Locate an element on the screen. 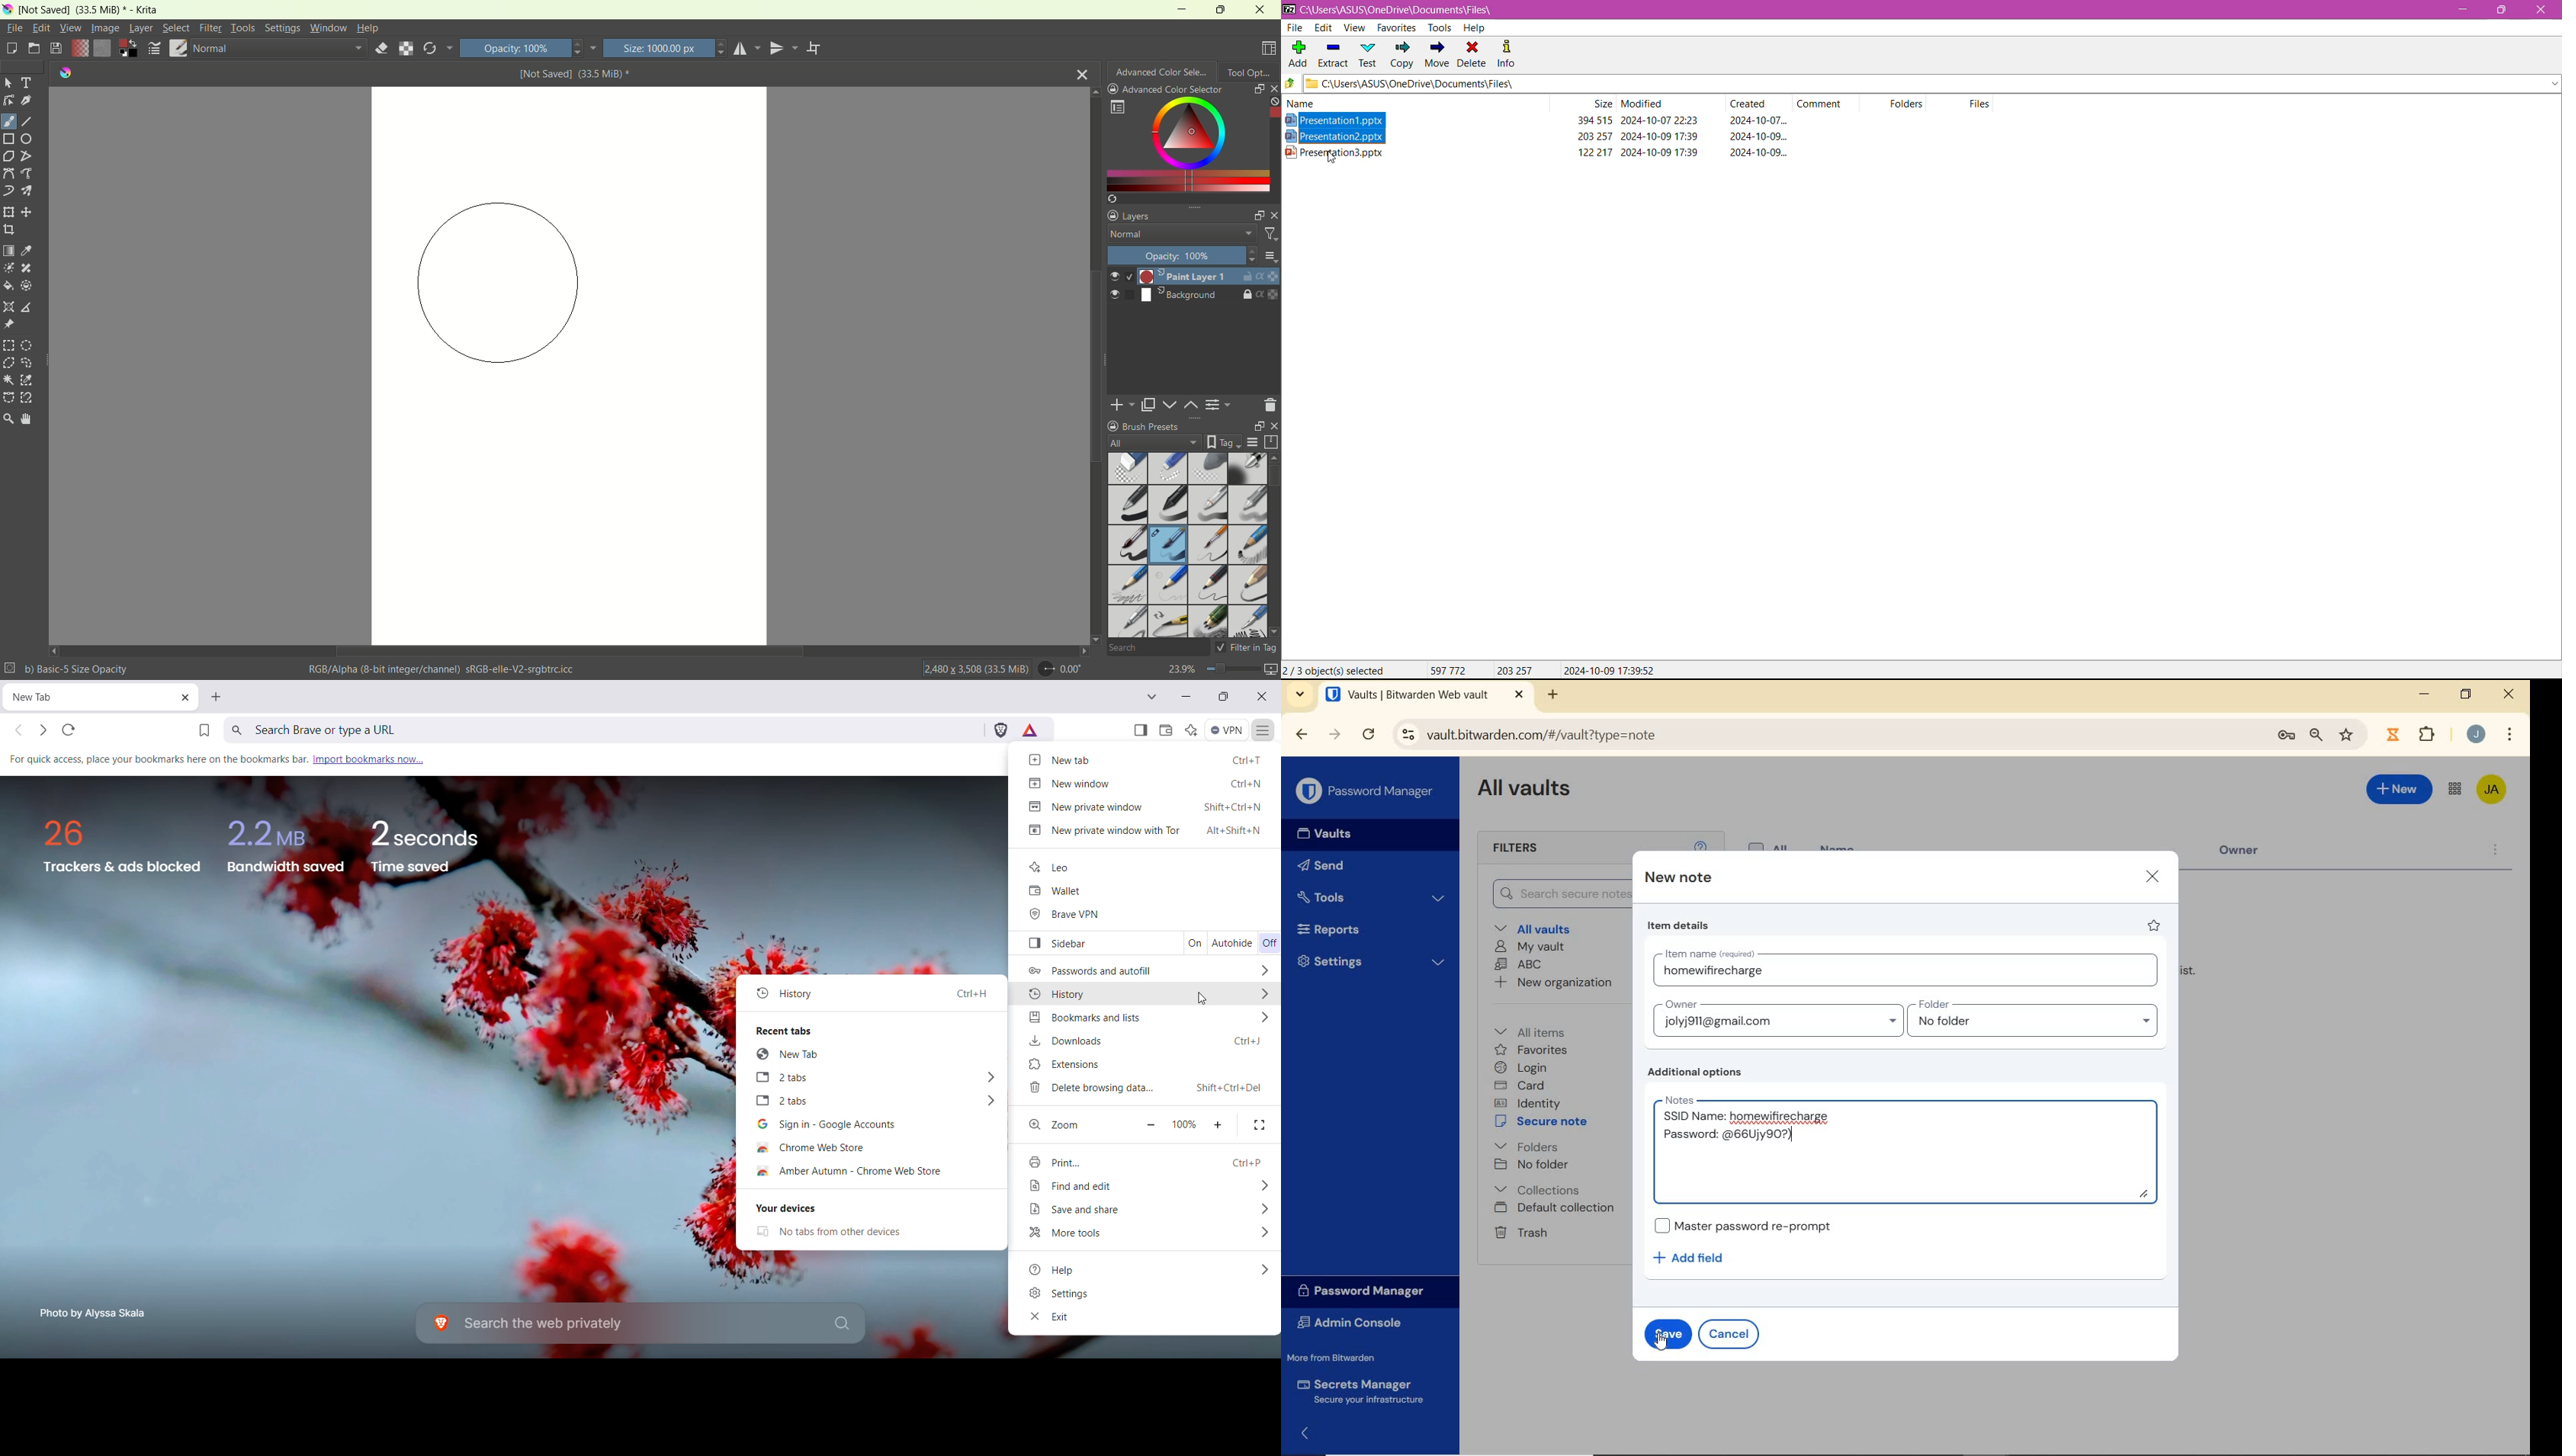 This screenshot has width=2576, height=1456. new note is located at coordinates (1677, 878).